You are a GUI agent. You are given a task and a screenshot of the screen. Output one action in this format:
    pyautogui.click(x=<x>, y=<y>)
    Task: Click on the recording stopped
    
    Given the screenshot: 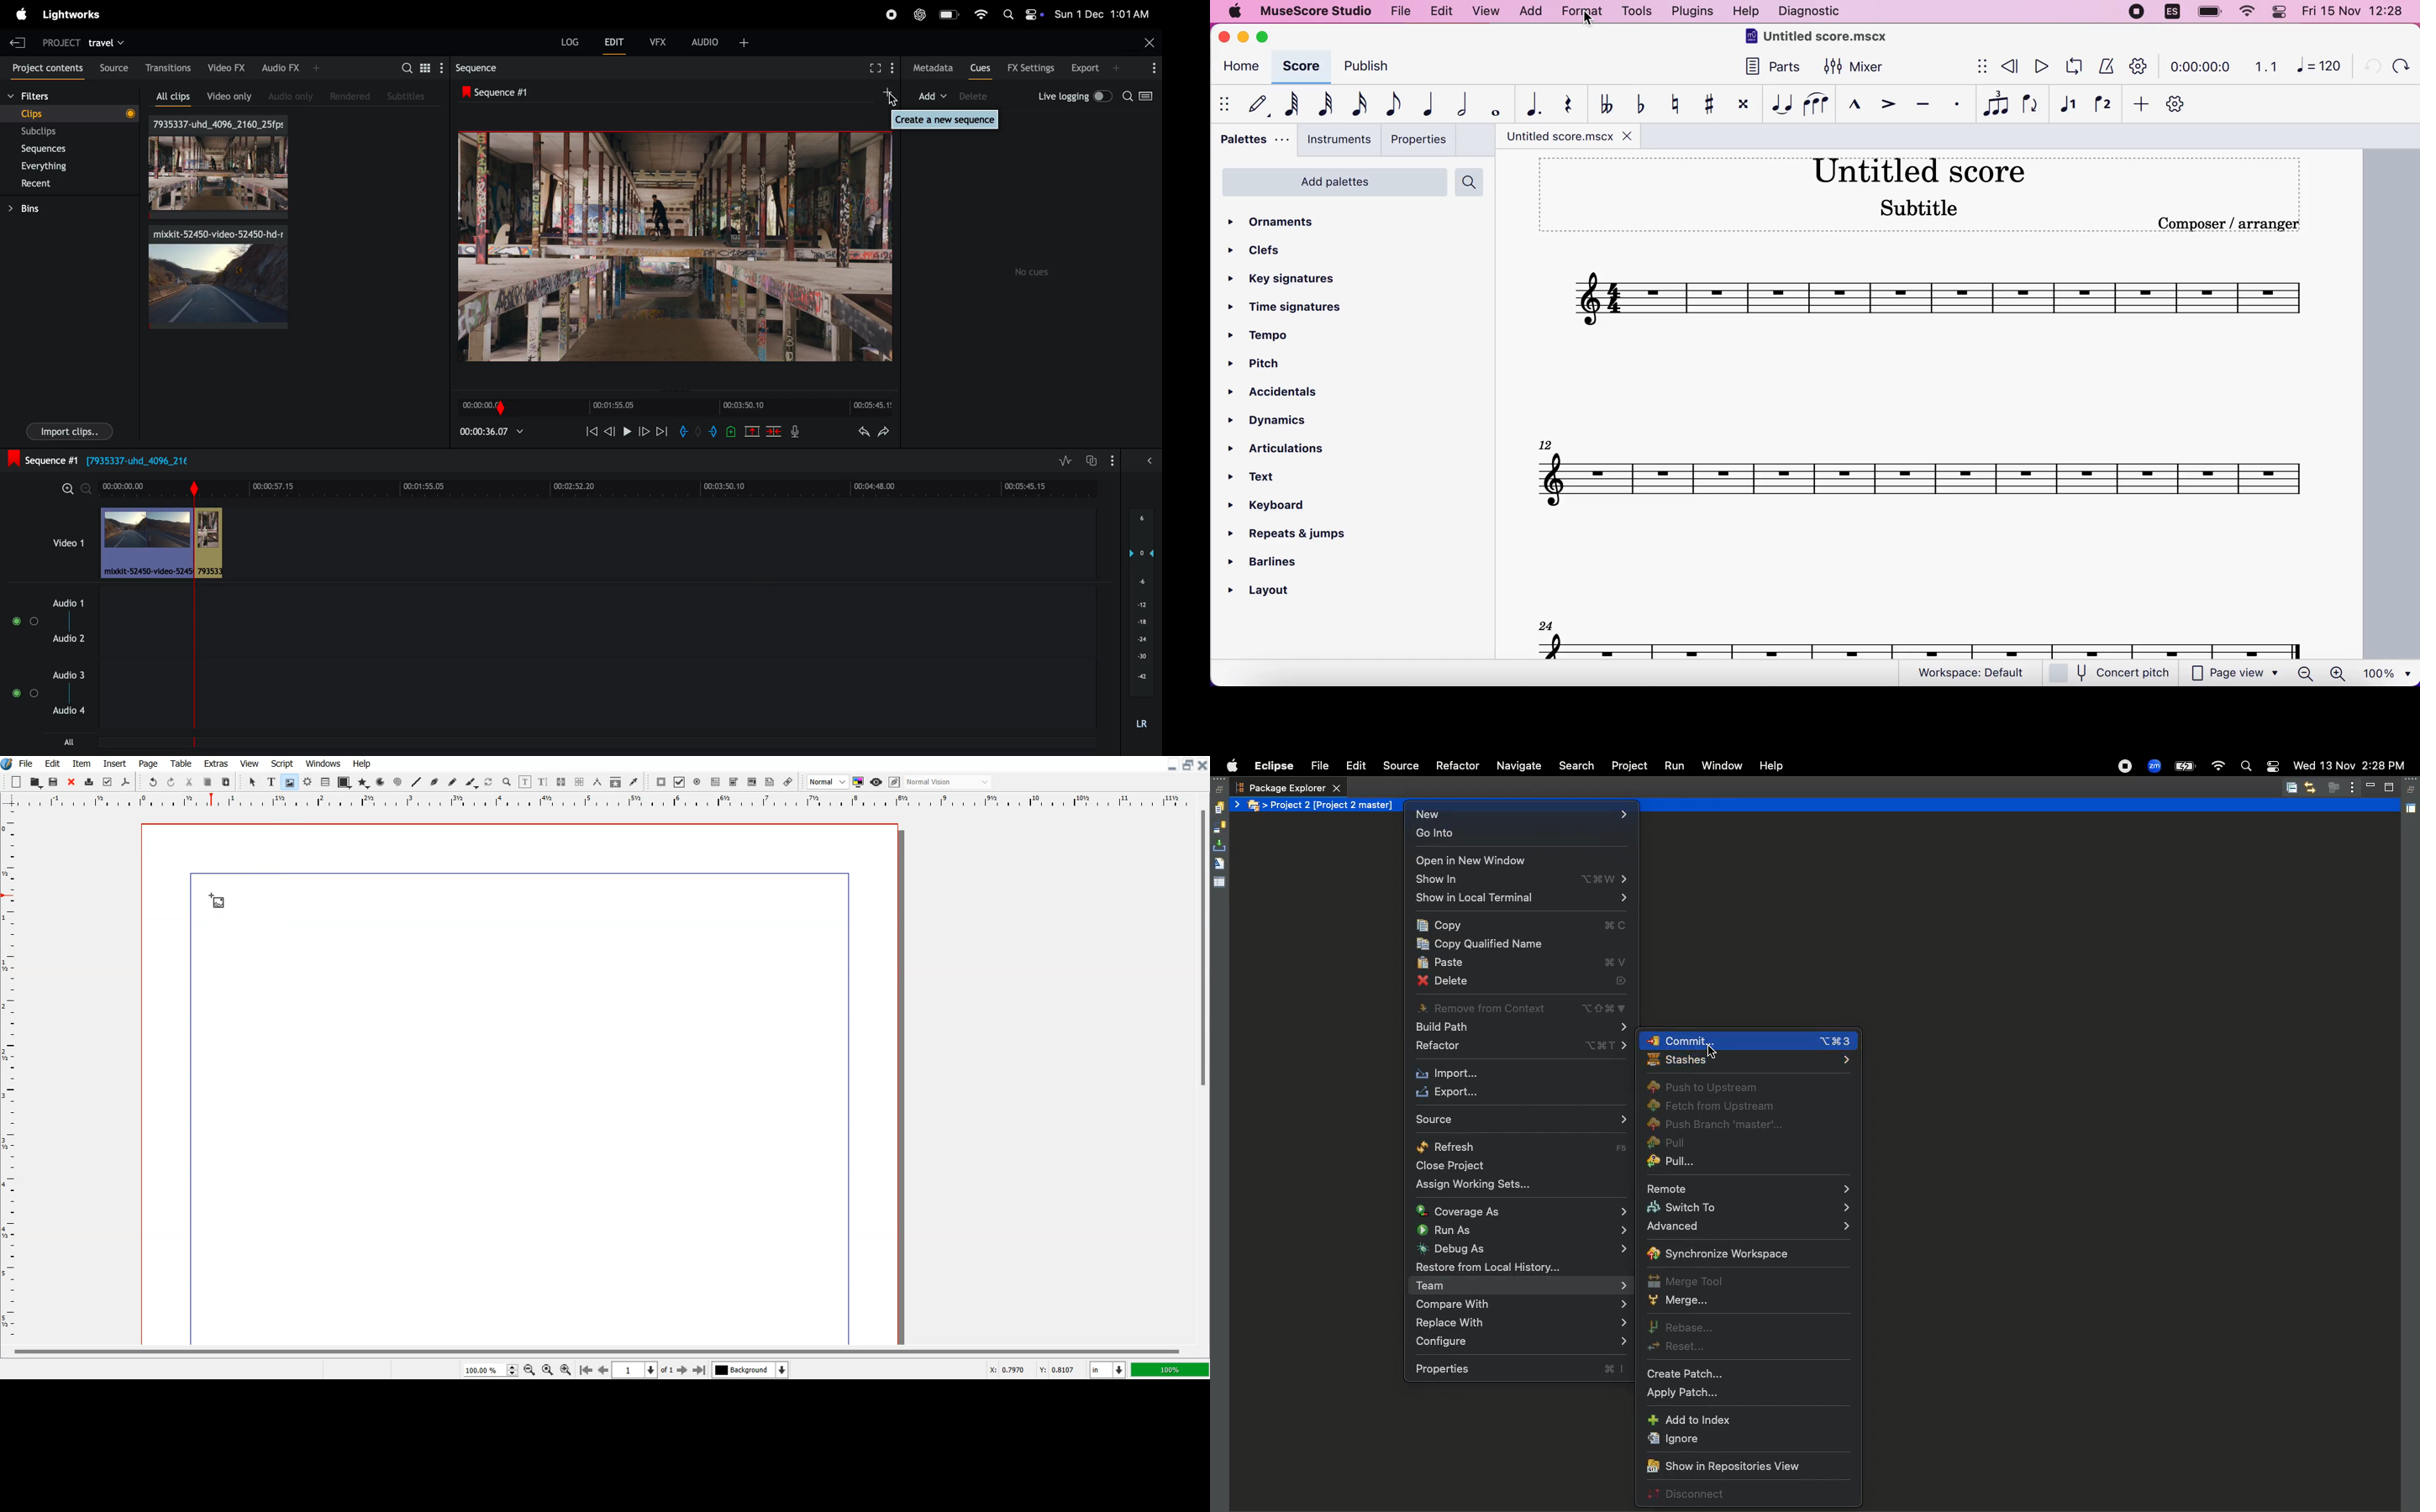 What is the action you would take?
    pyautogui.click(x=2138, y=13)
    